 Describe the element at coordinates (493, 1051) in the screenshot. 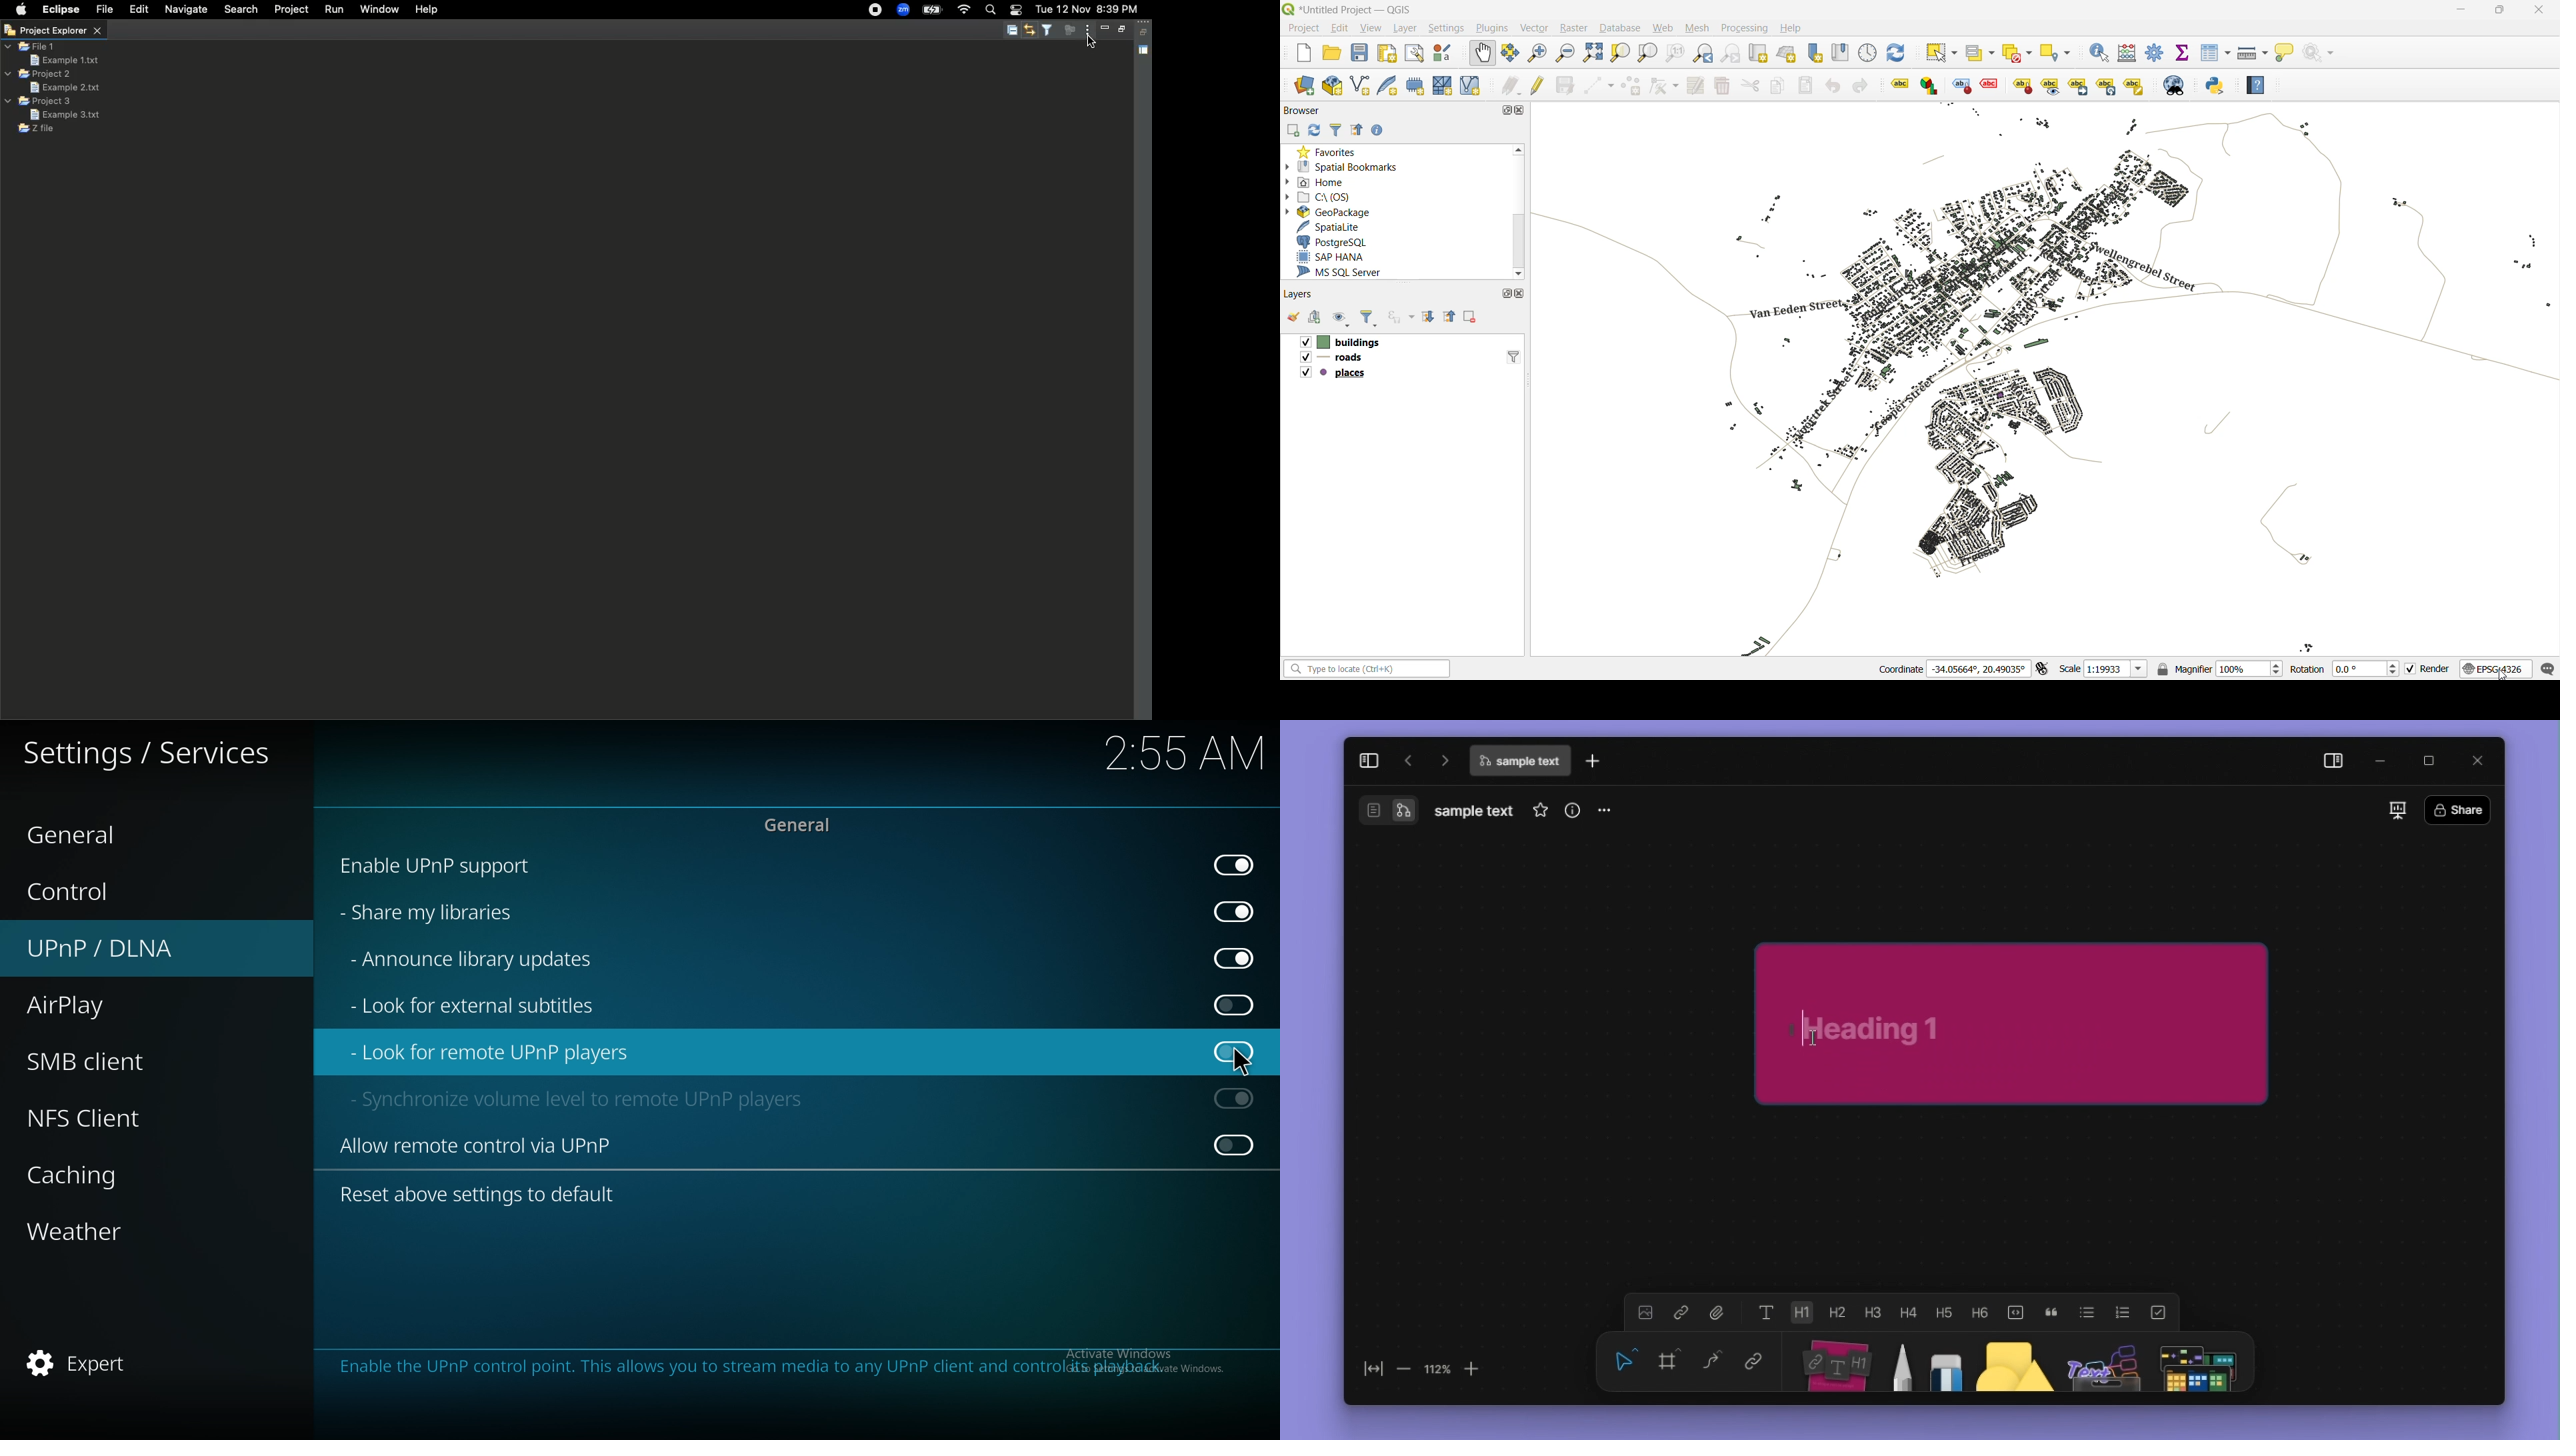

I see `look for remote upnp players` at that location.